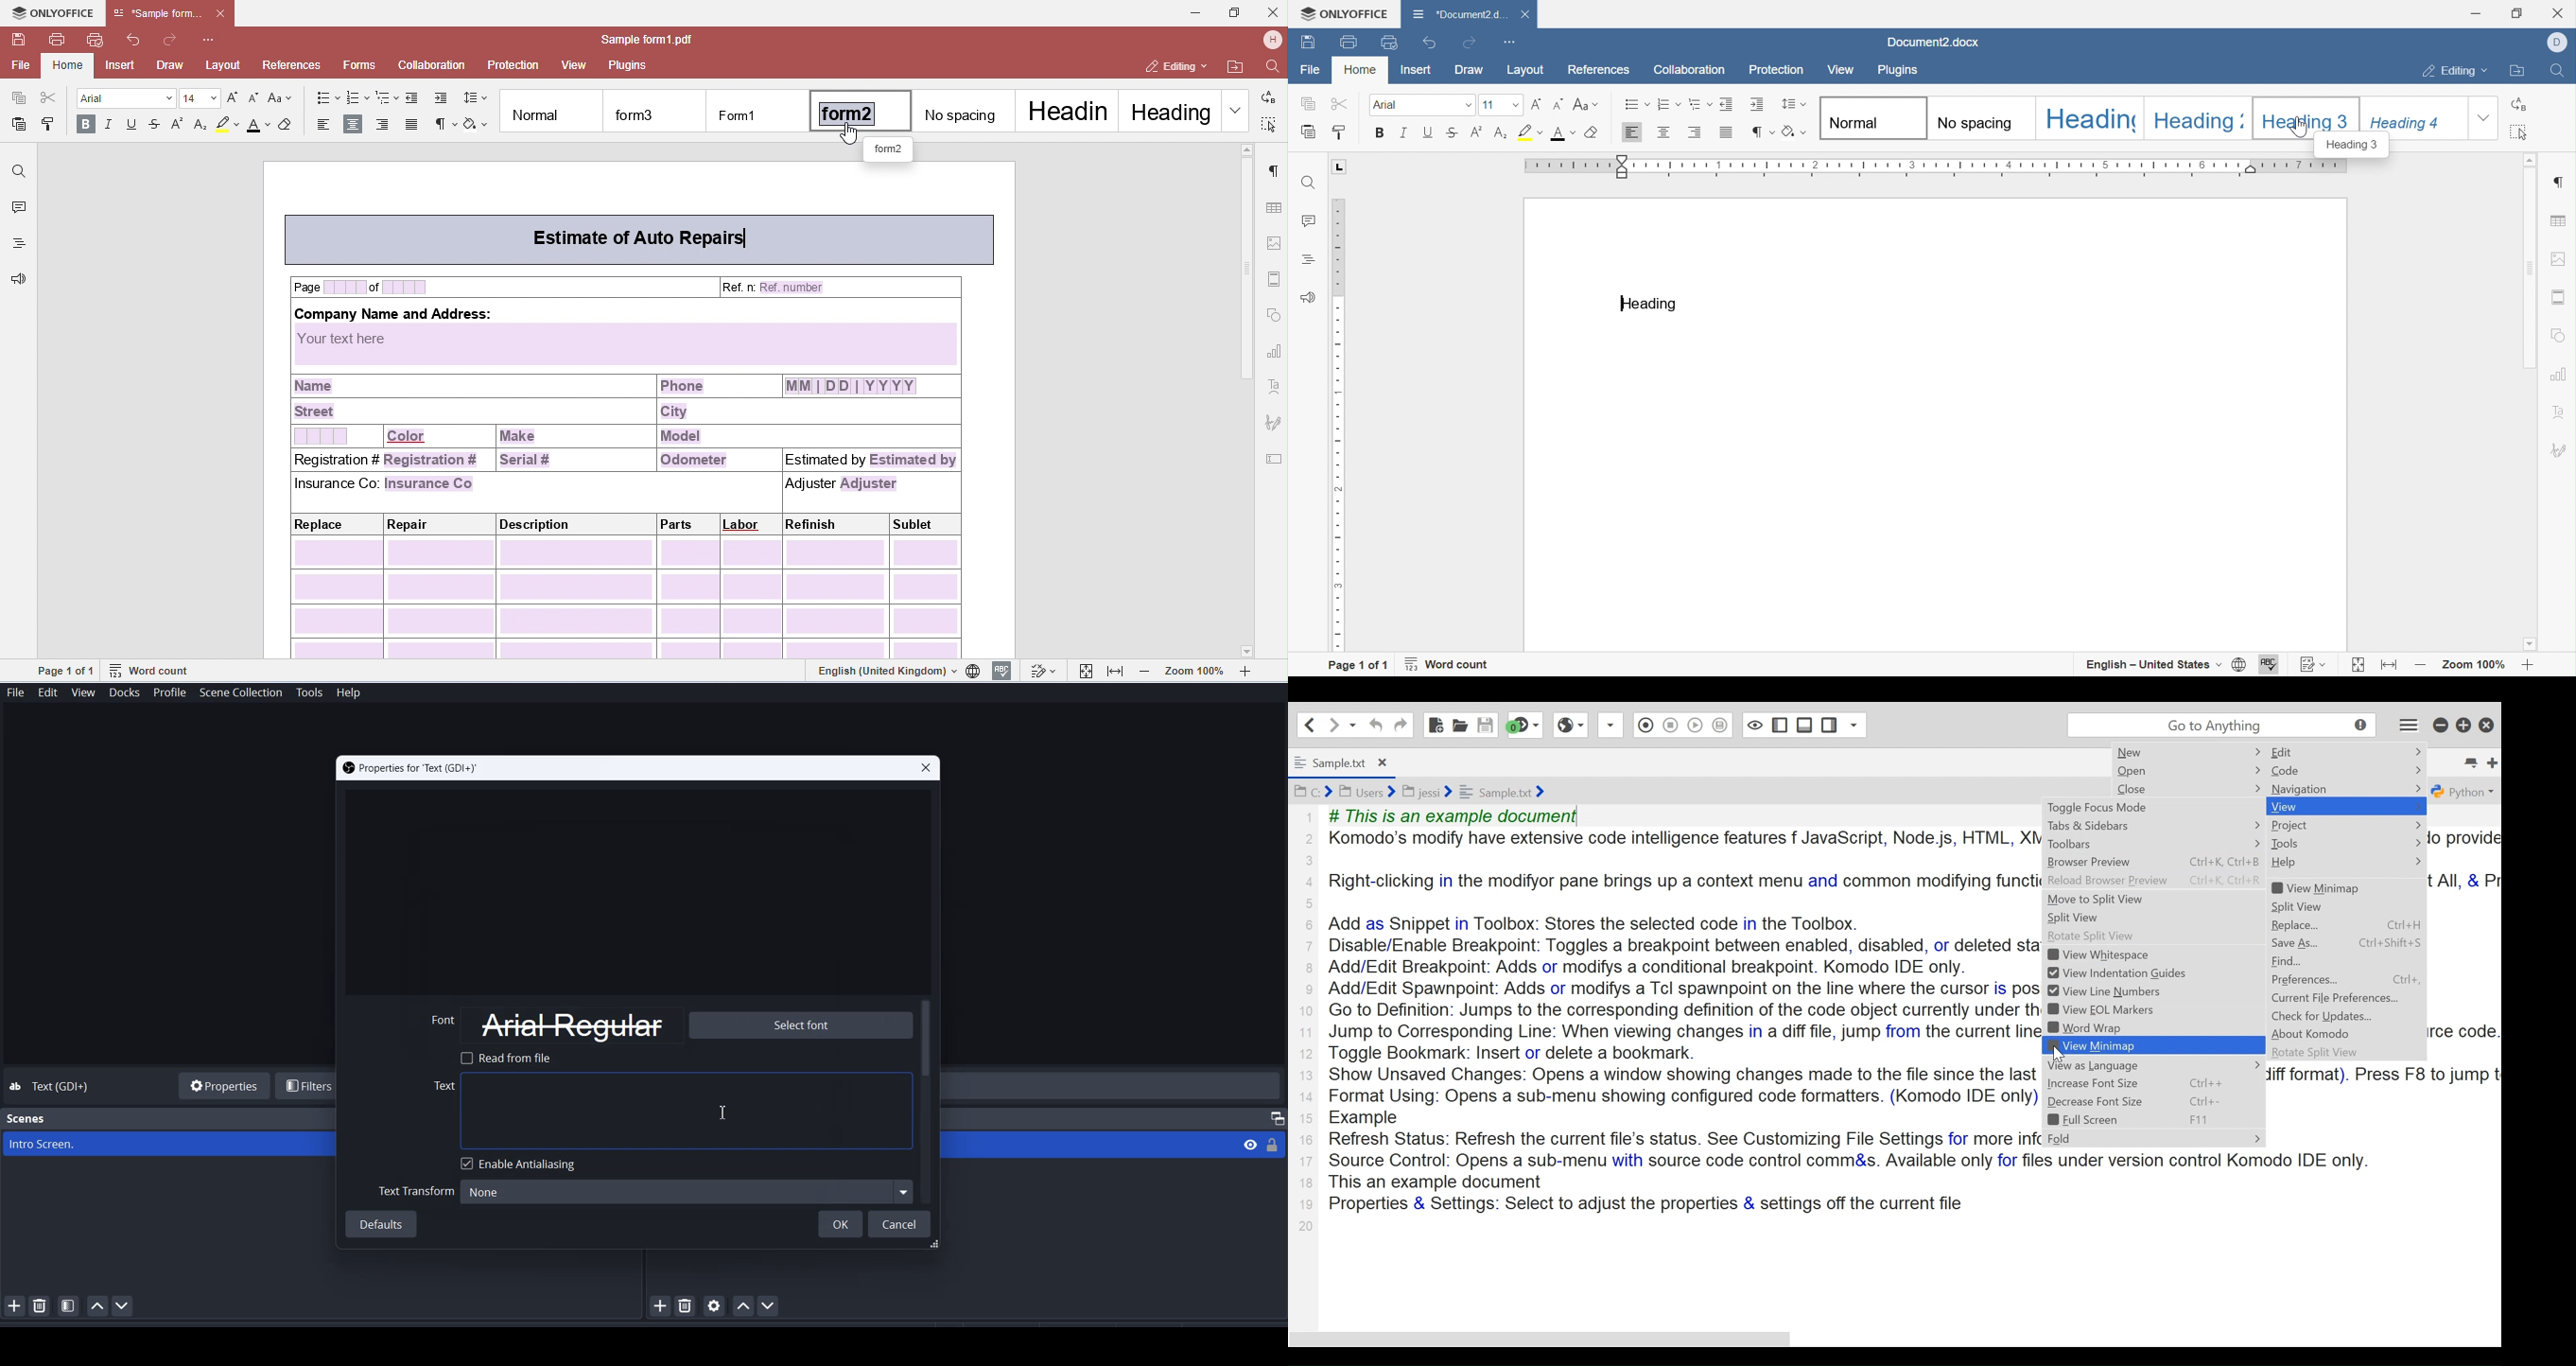 This screenshot has width=2576, height=1372. What do you see at coordinates (2060, 1055) in the screenshot?
I see `Cursor` at bounding box center [2060, 1055].